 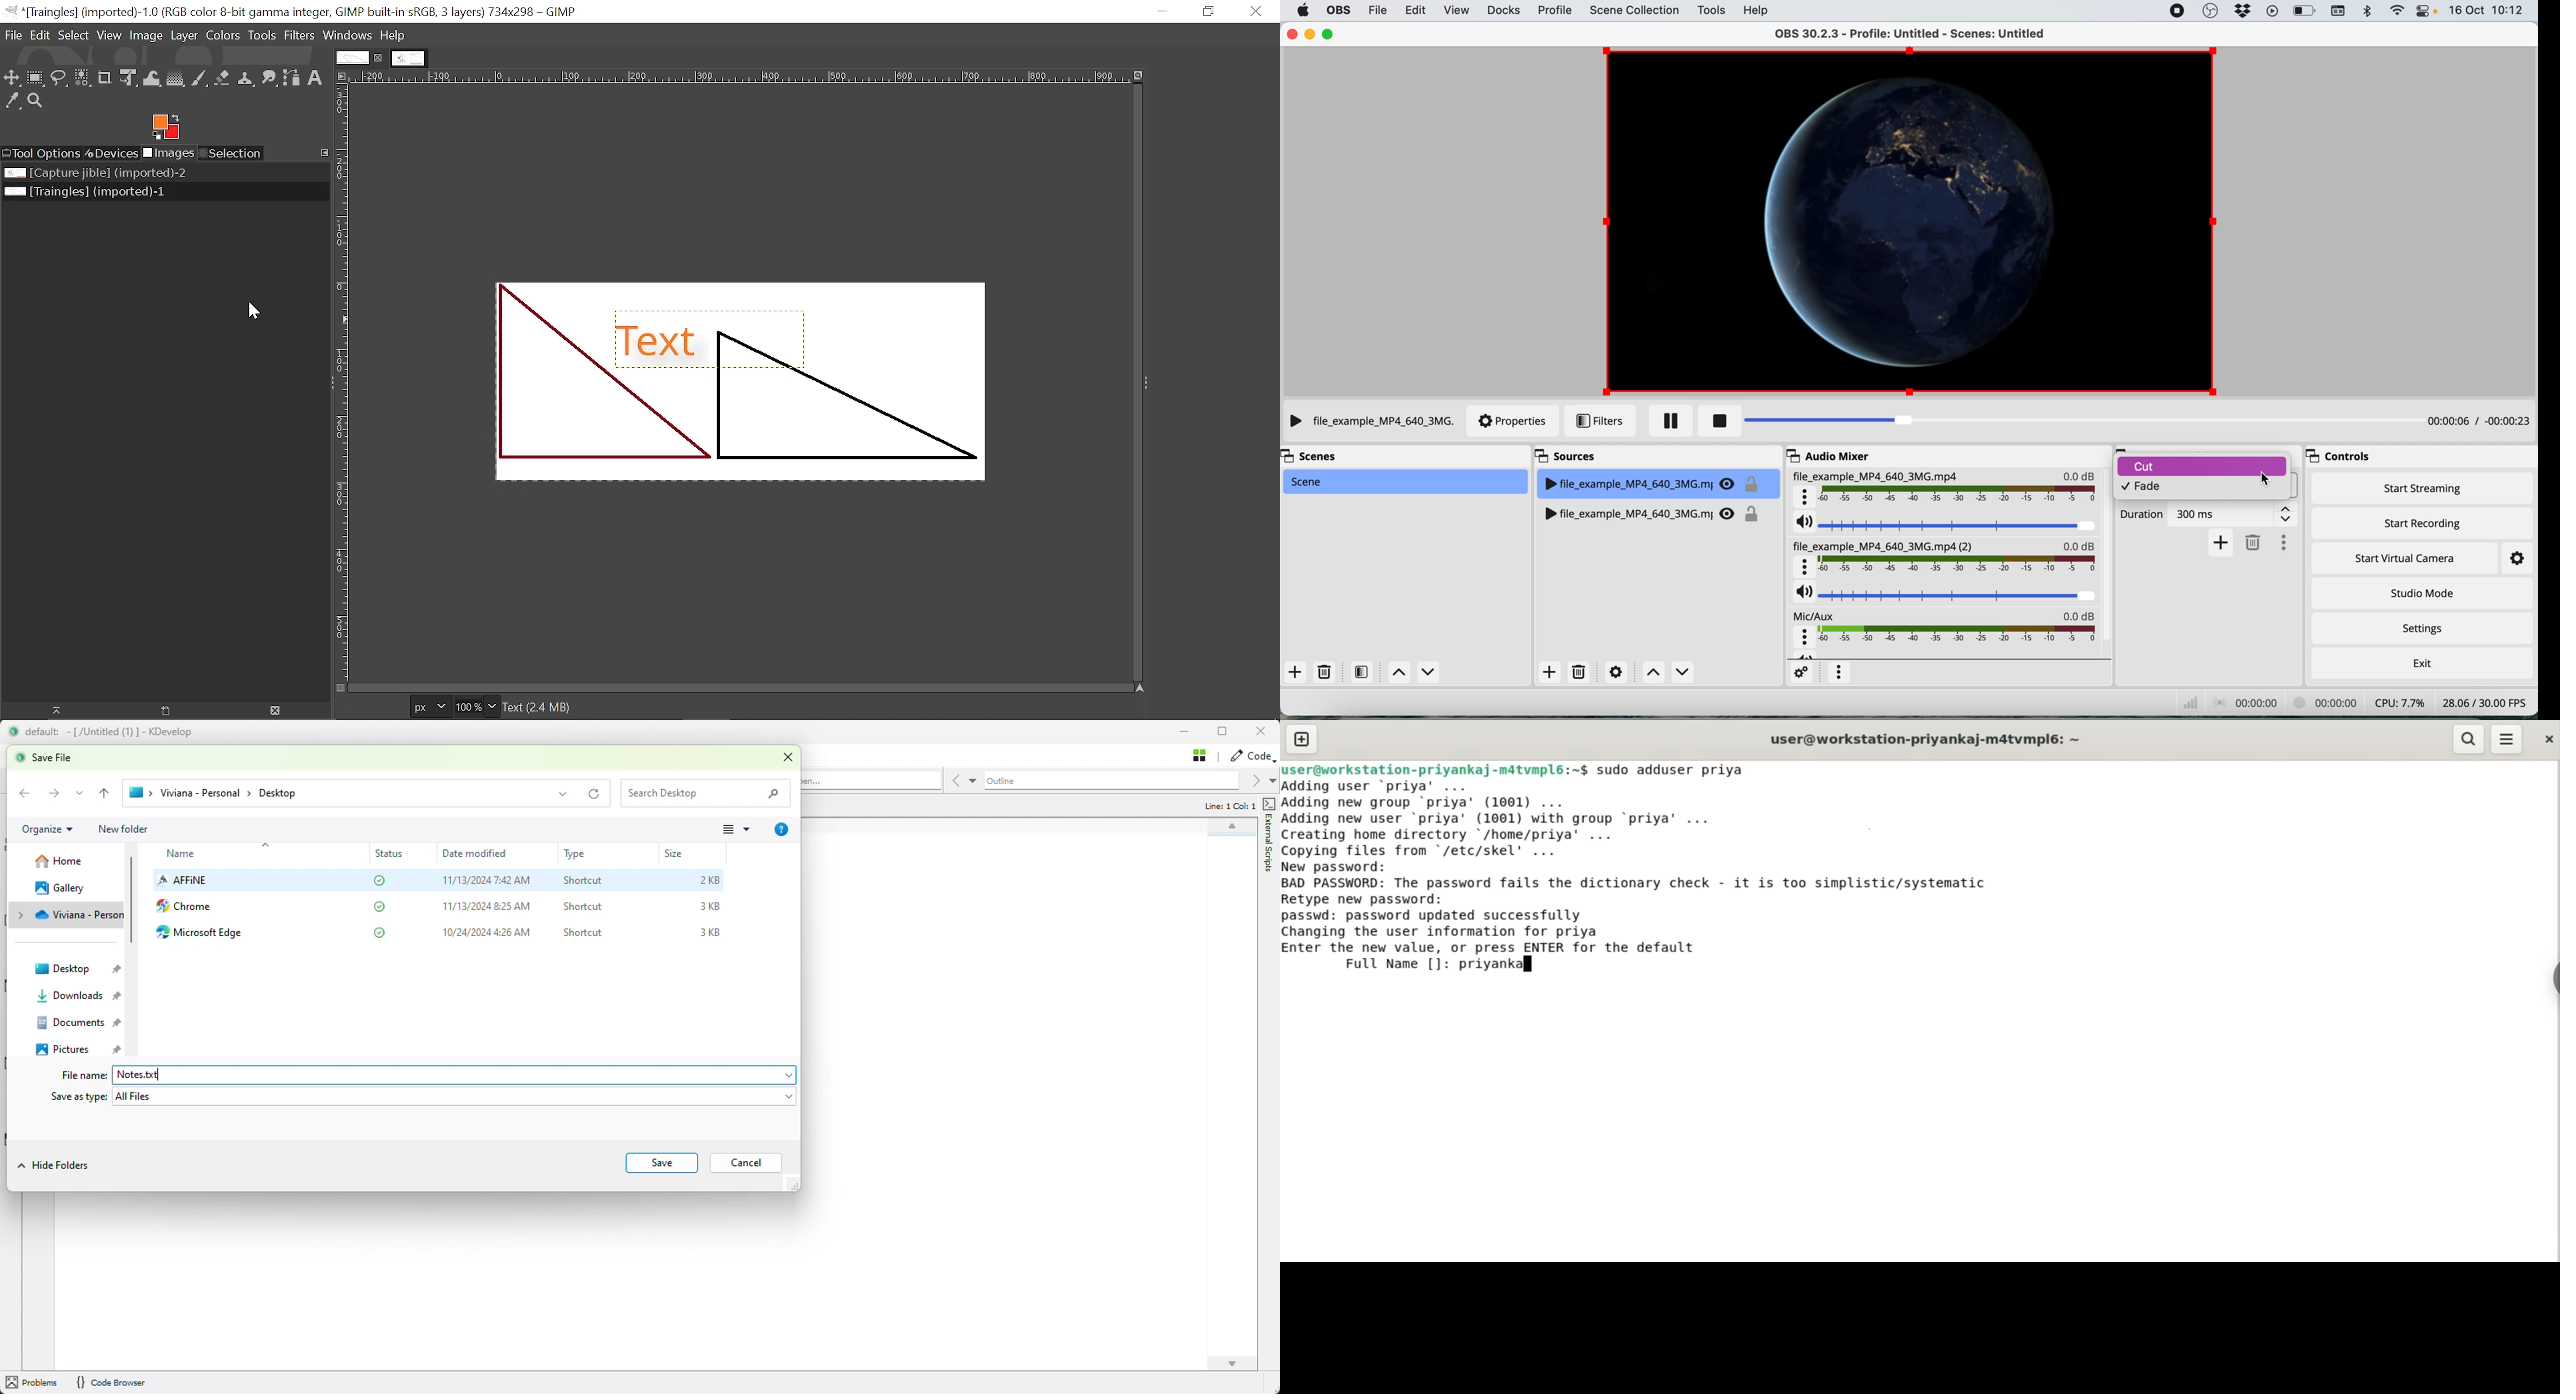 What do you see at coordinates (223, 36) in the screenshot?
I see `Colors` at bounding box center [223, 36].